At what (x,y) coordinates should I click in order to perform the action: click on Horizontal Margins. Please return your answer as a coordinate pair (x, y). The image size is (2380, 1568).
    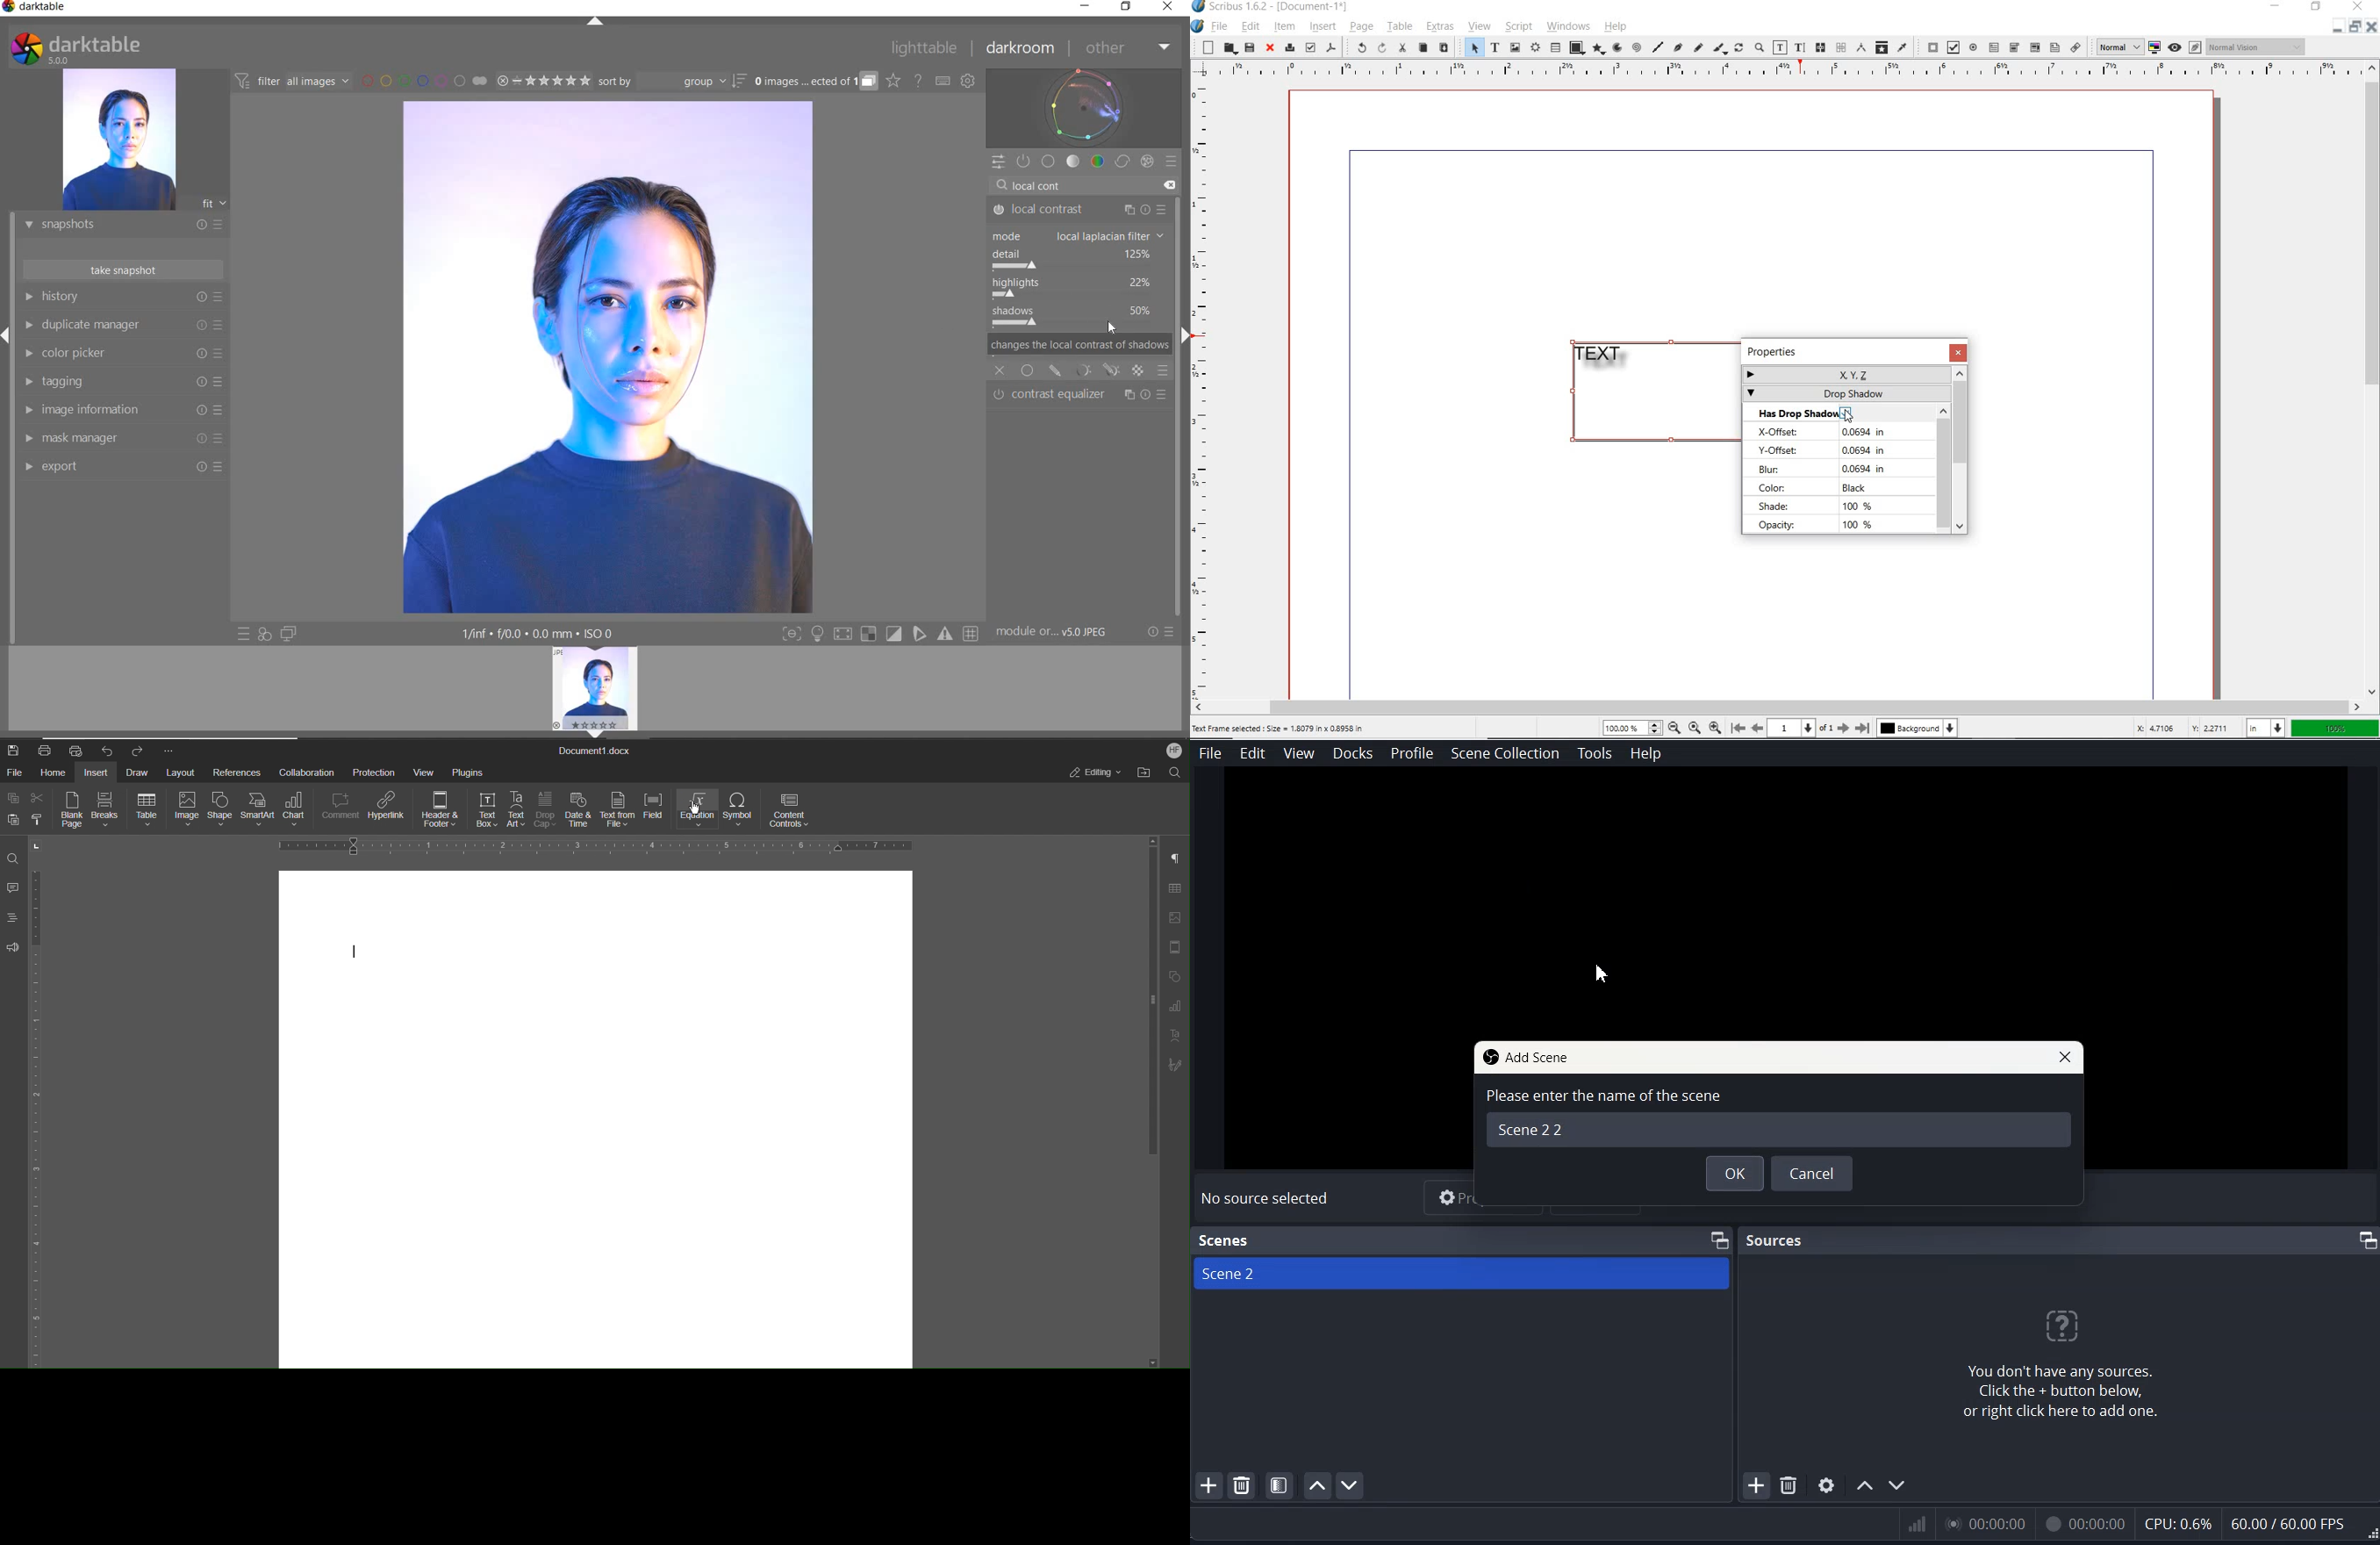
    Looking at the image, I should click on (1785, 69).